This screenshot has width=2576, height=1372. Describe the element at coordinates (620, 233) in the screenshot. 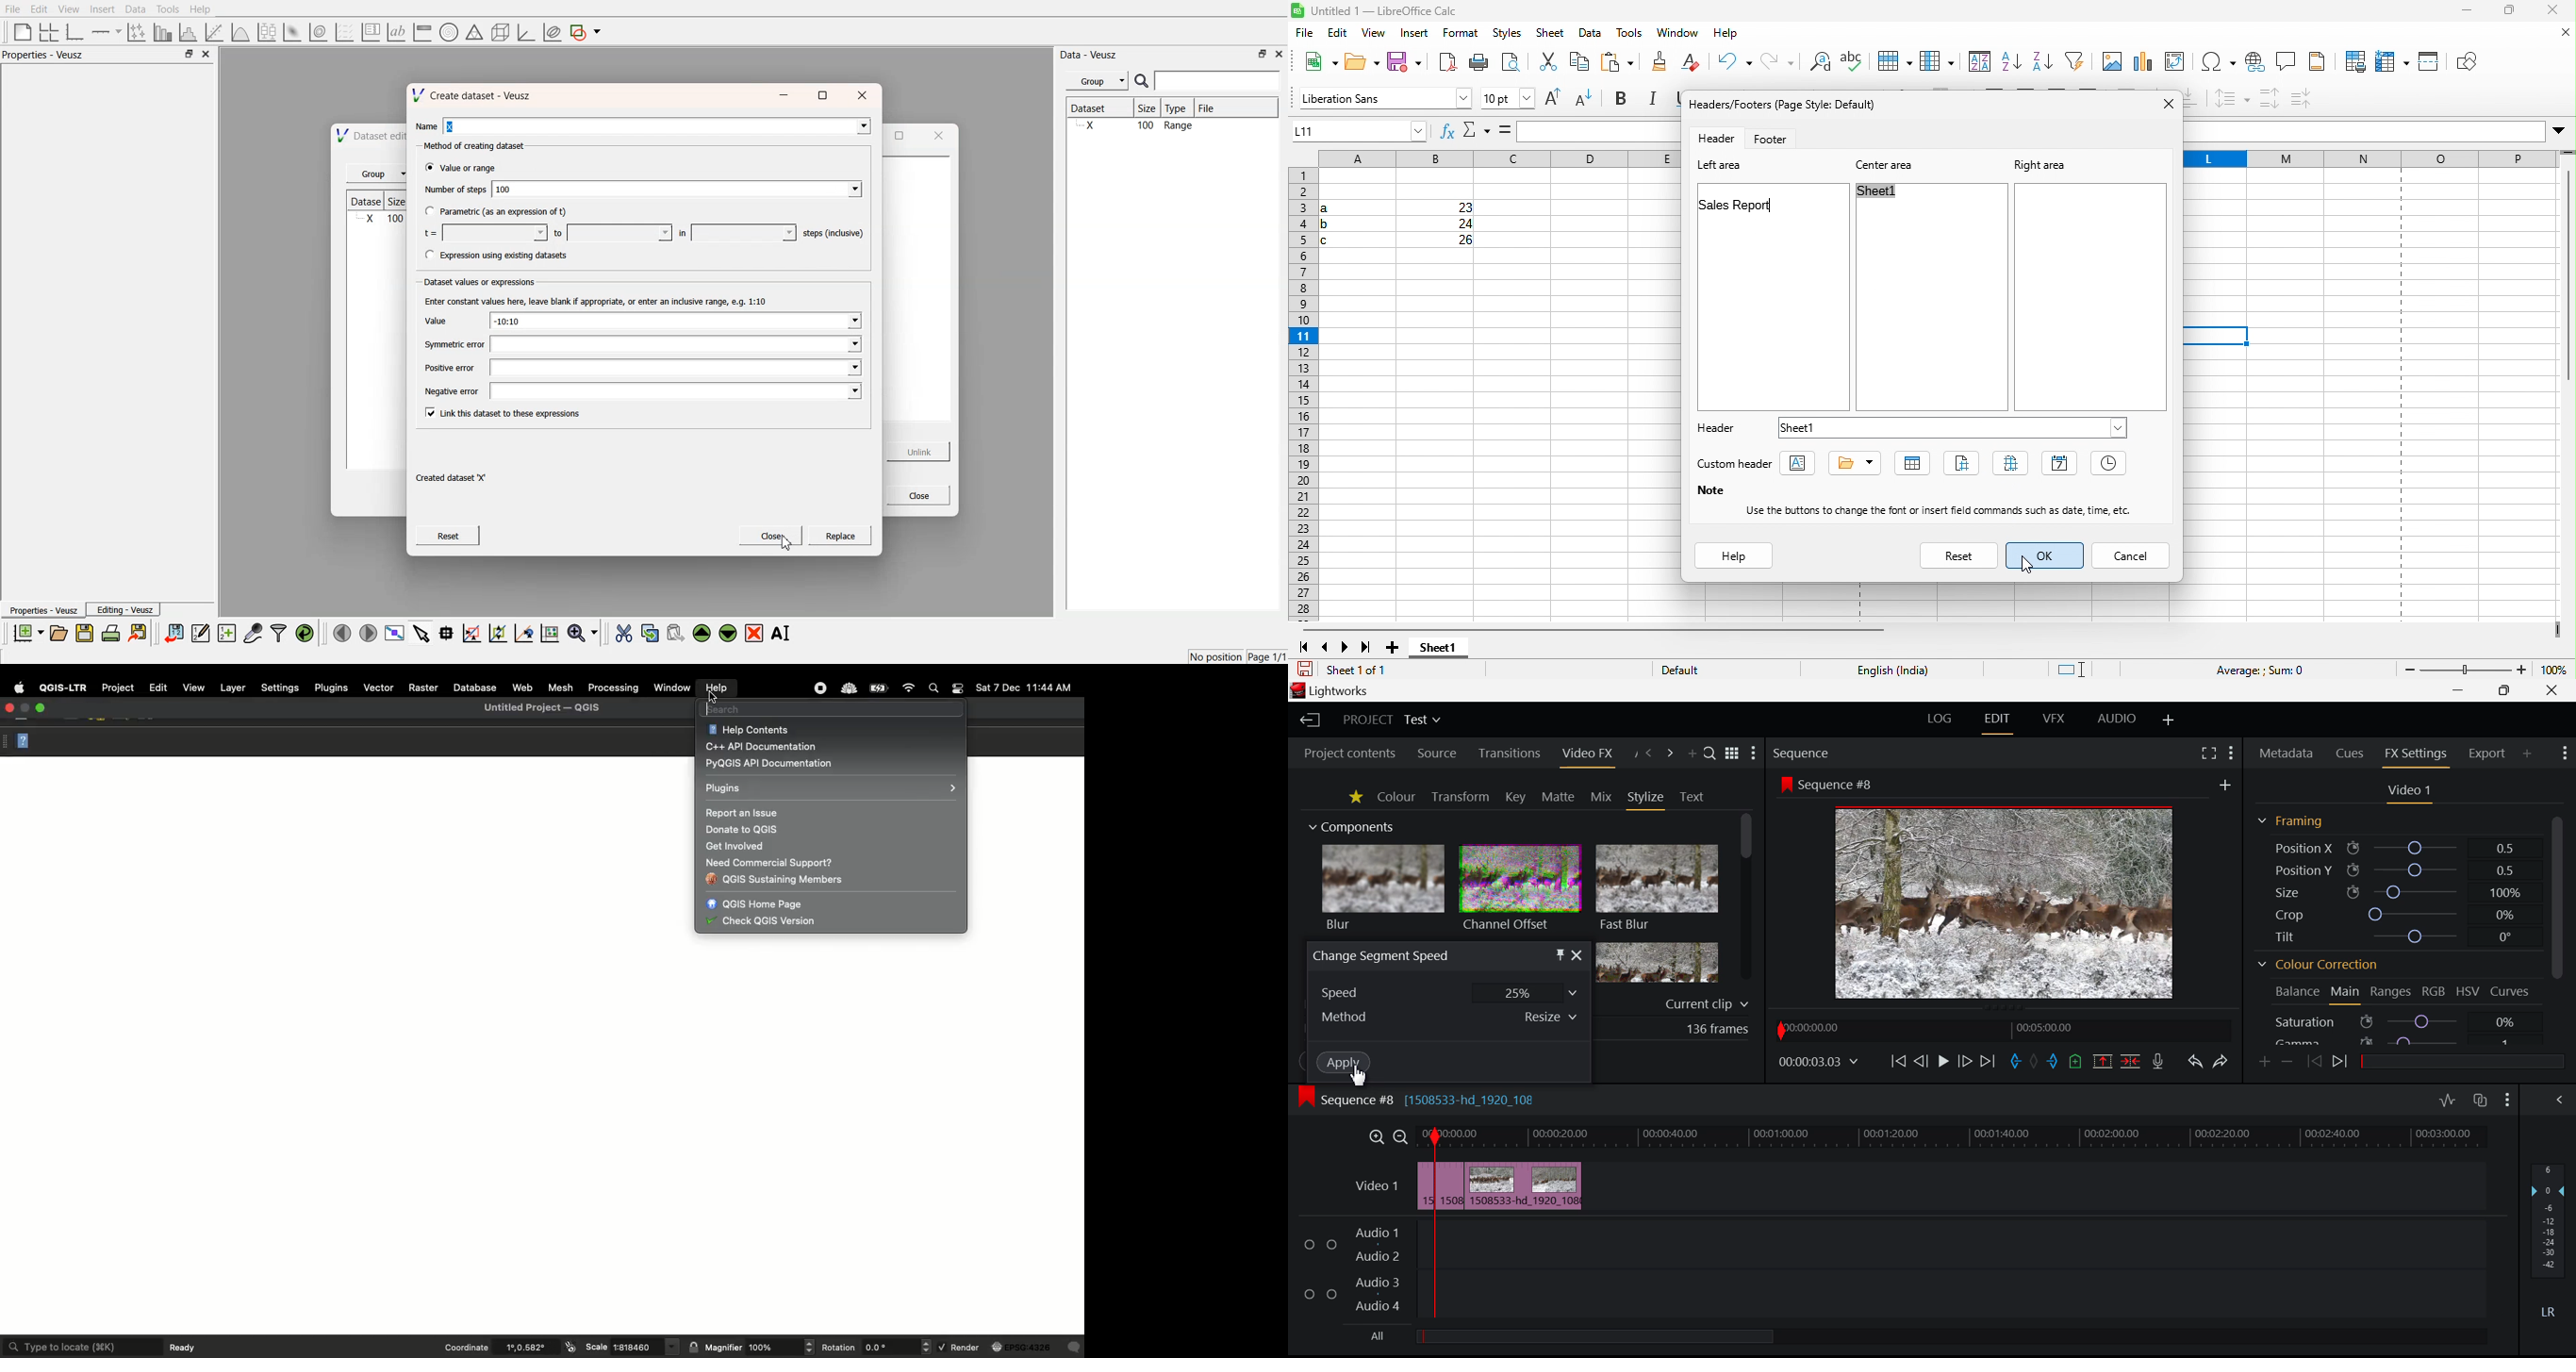

I see `max t value field` at that location.